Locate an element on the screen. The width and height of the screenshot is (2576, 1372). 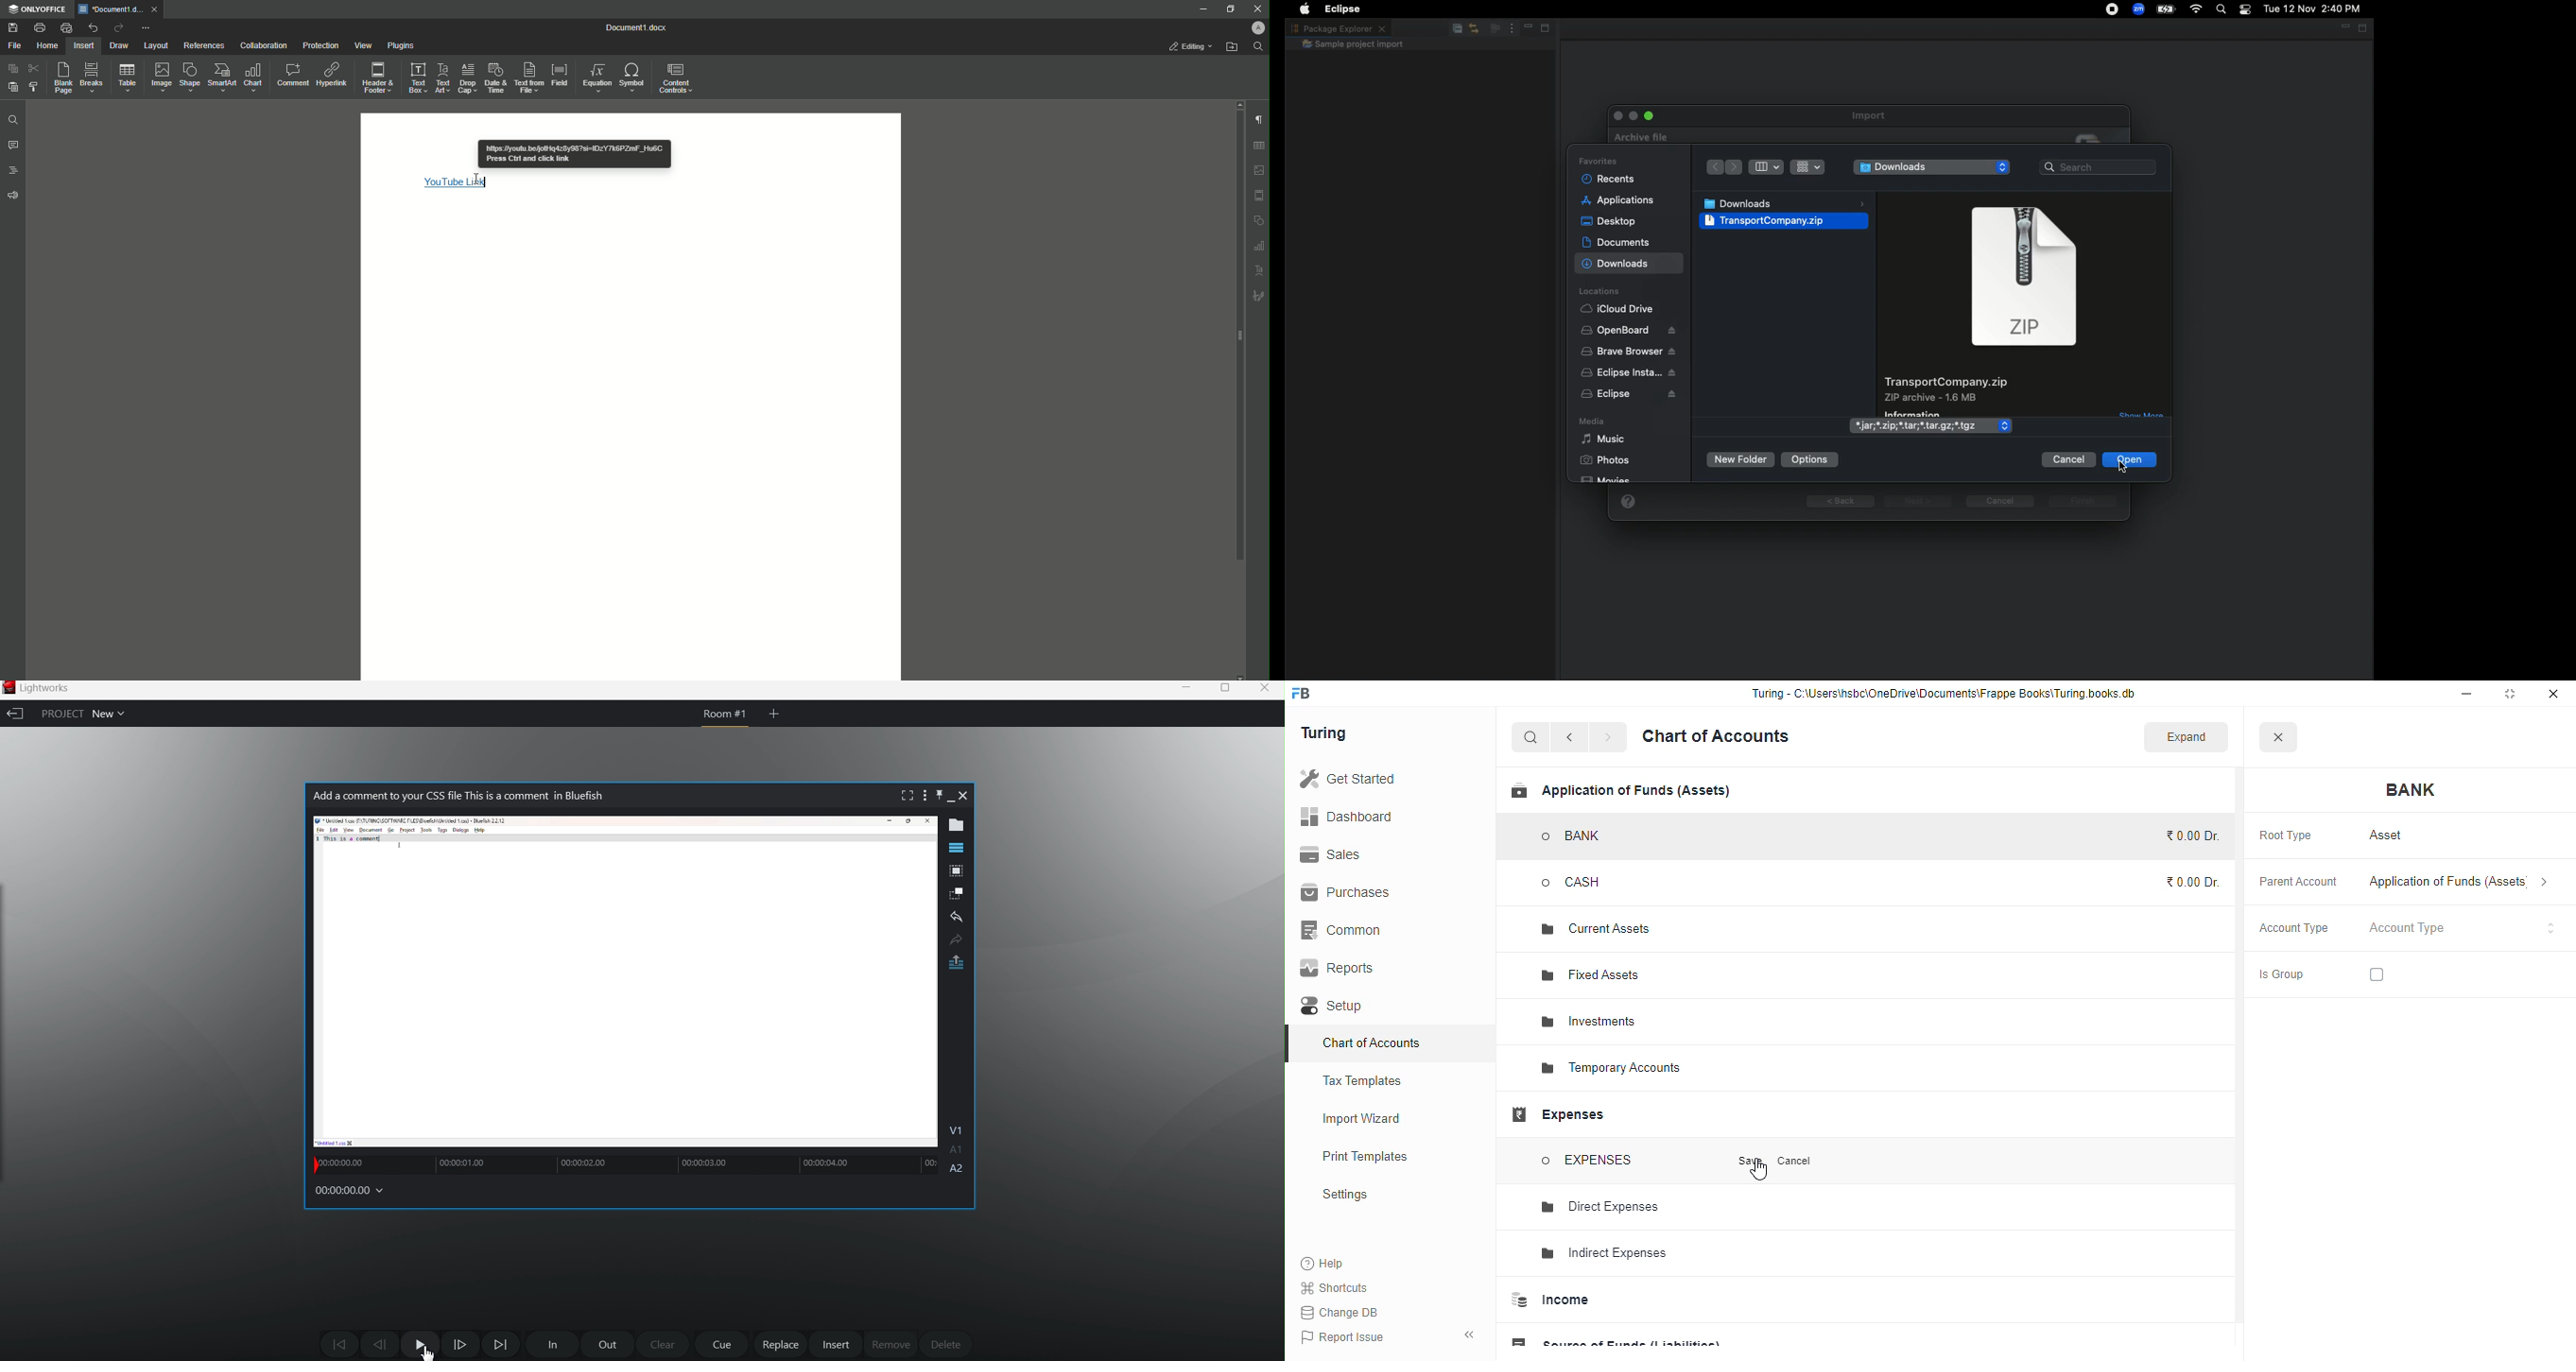
Open is located at coordinates (2130, 460).